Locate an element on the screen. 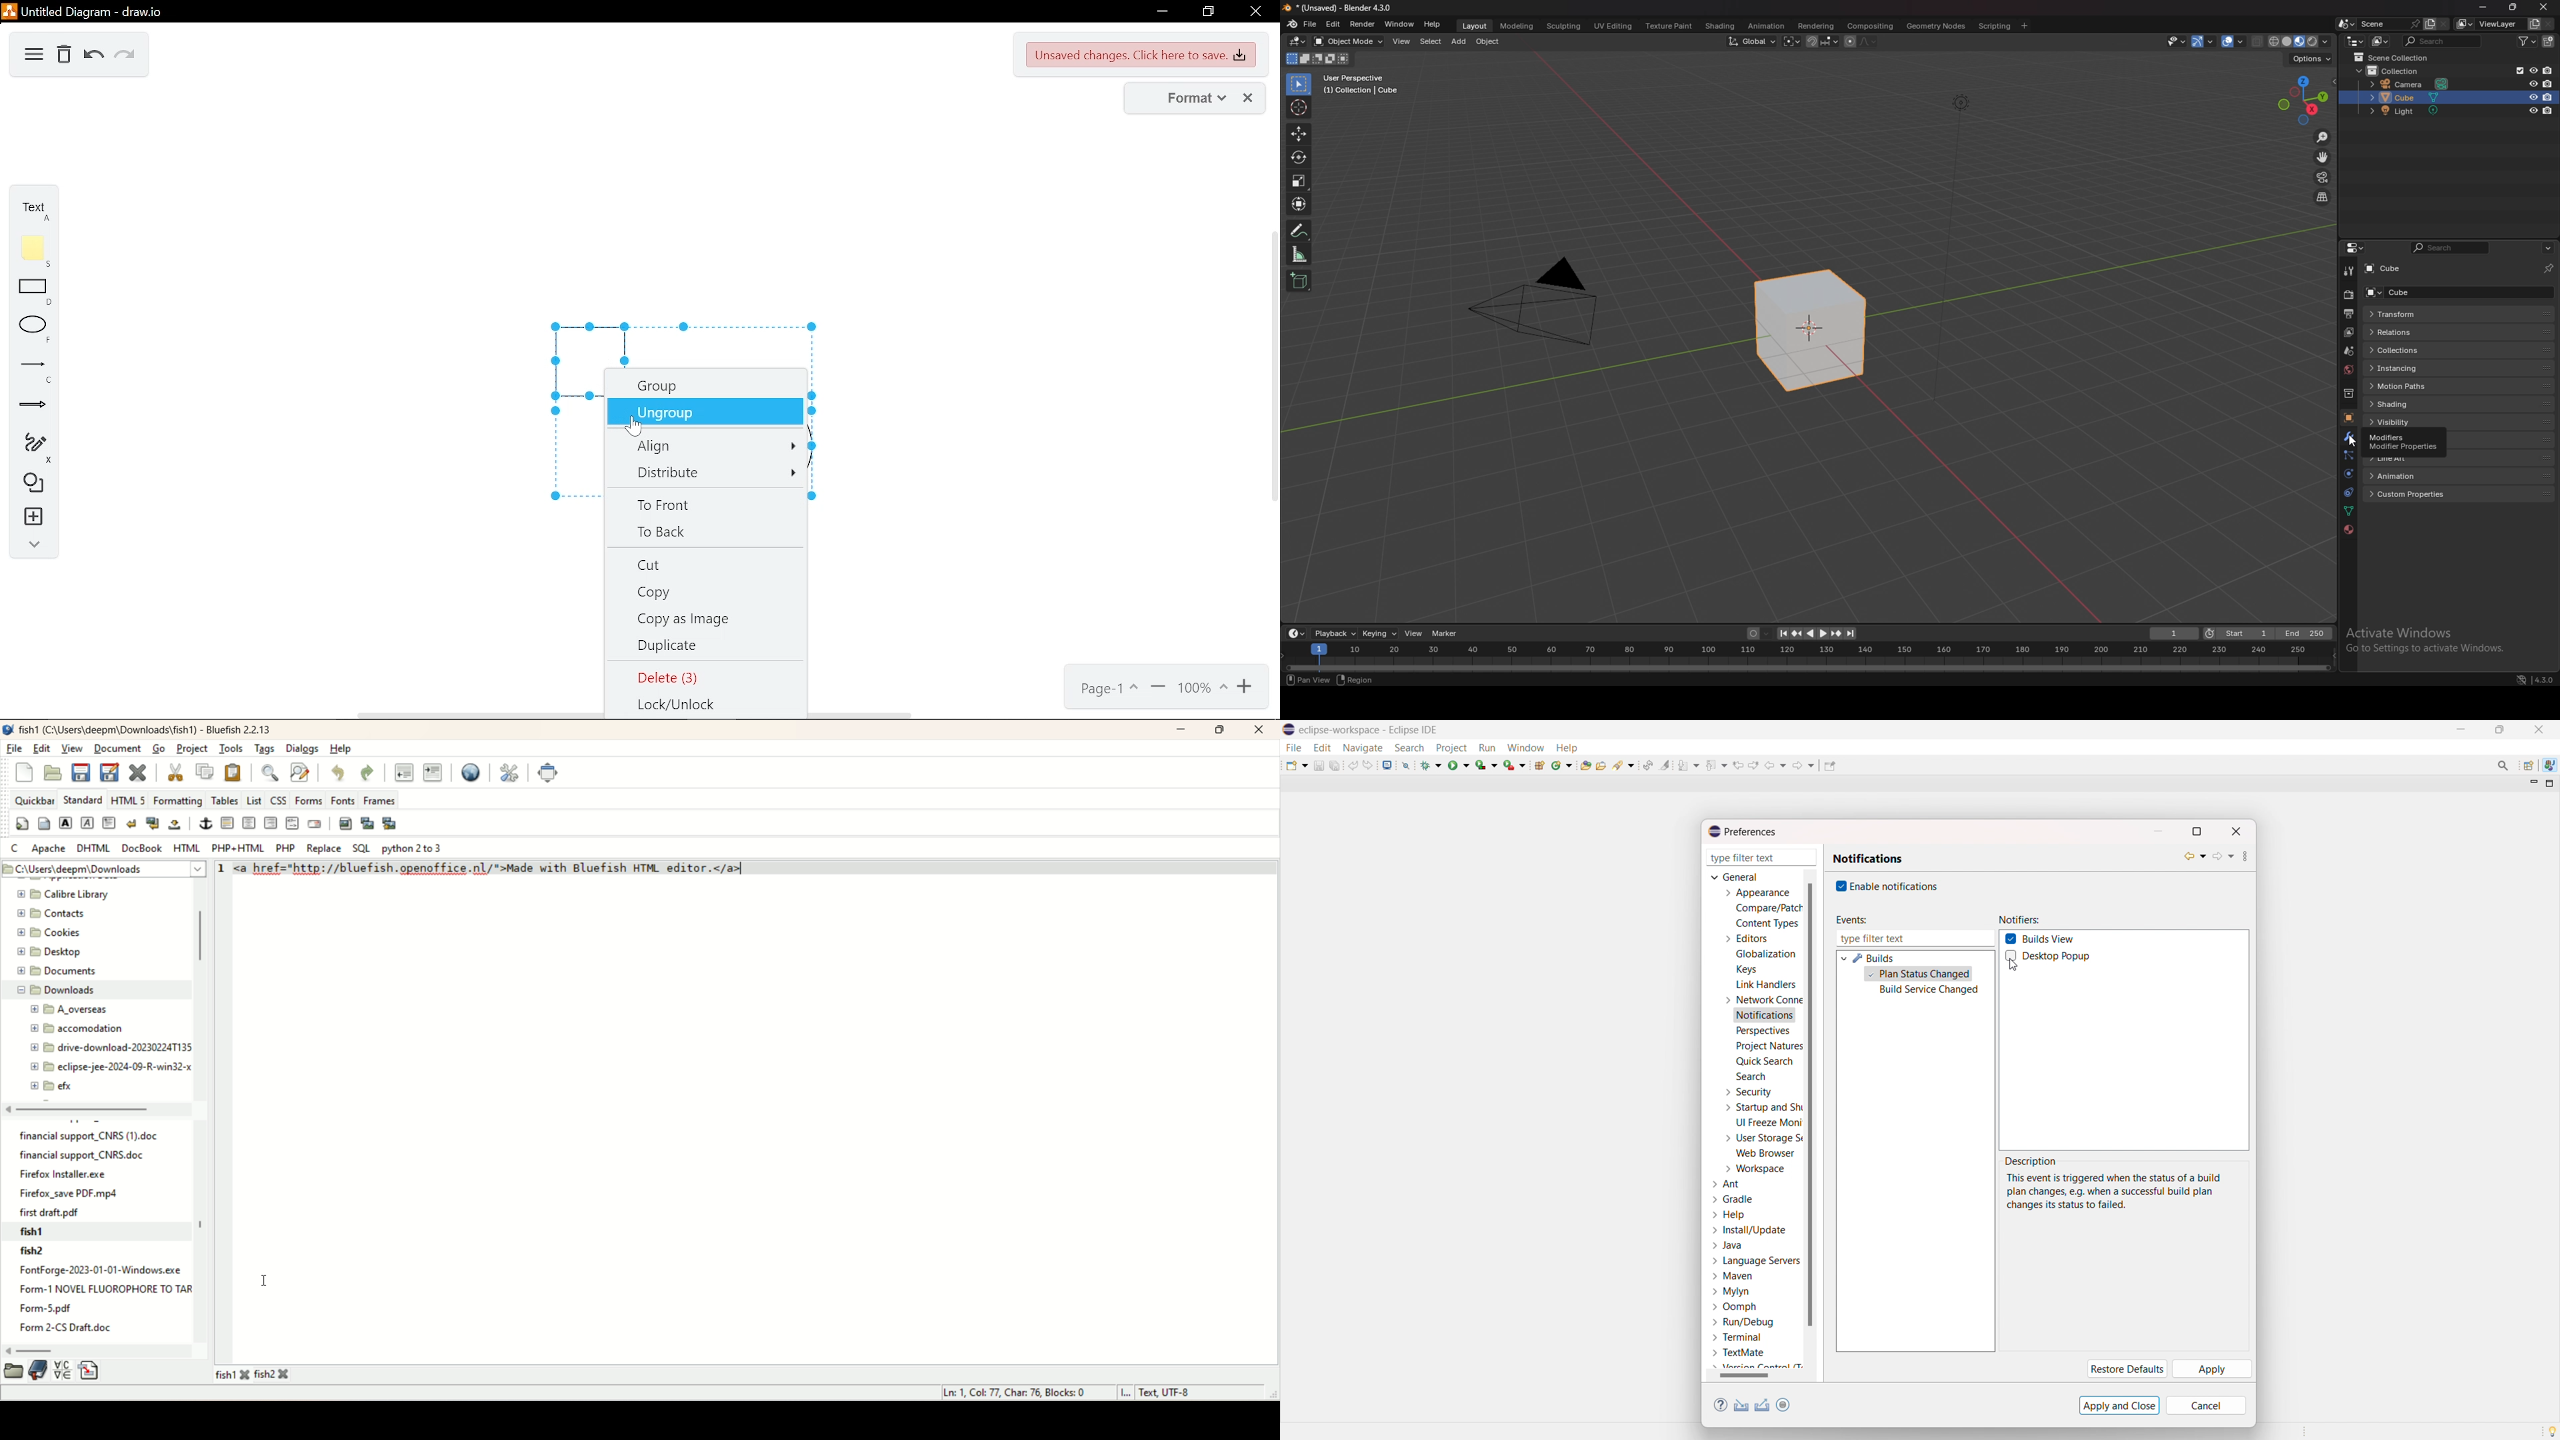 This screenshot has height=1456, width=2576. hide in viewport is located at coordinates (2533, 83).